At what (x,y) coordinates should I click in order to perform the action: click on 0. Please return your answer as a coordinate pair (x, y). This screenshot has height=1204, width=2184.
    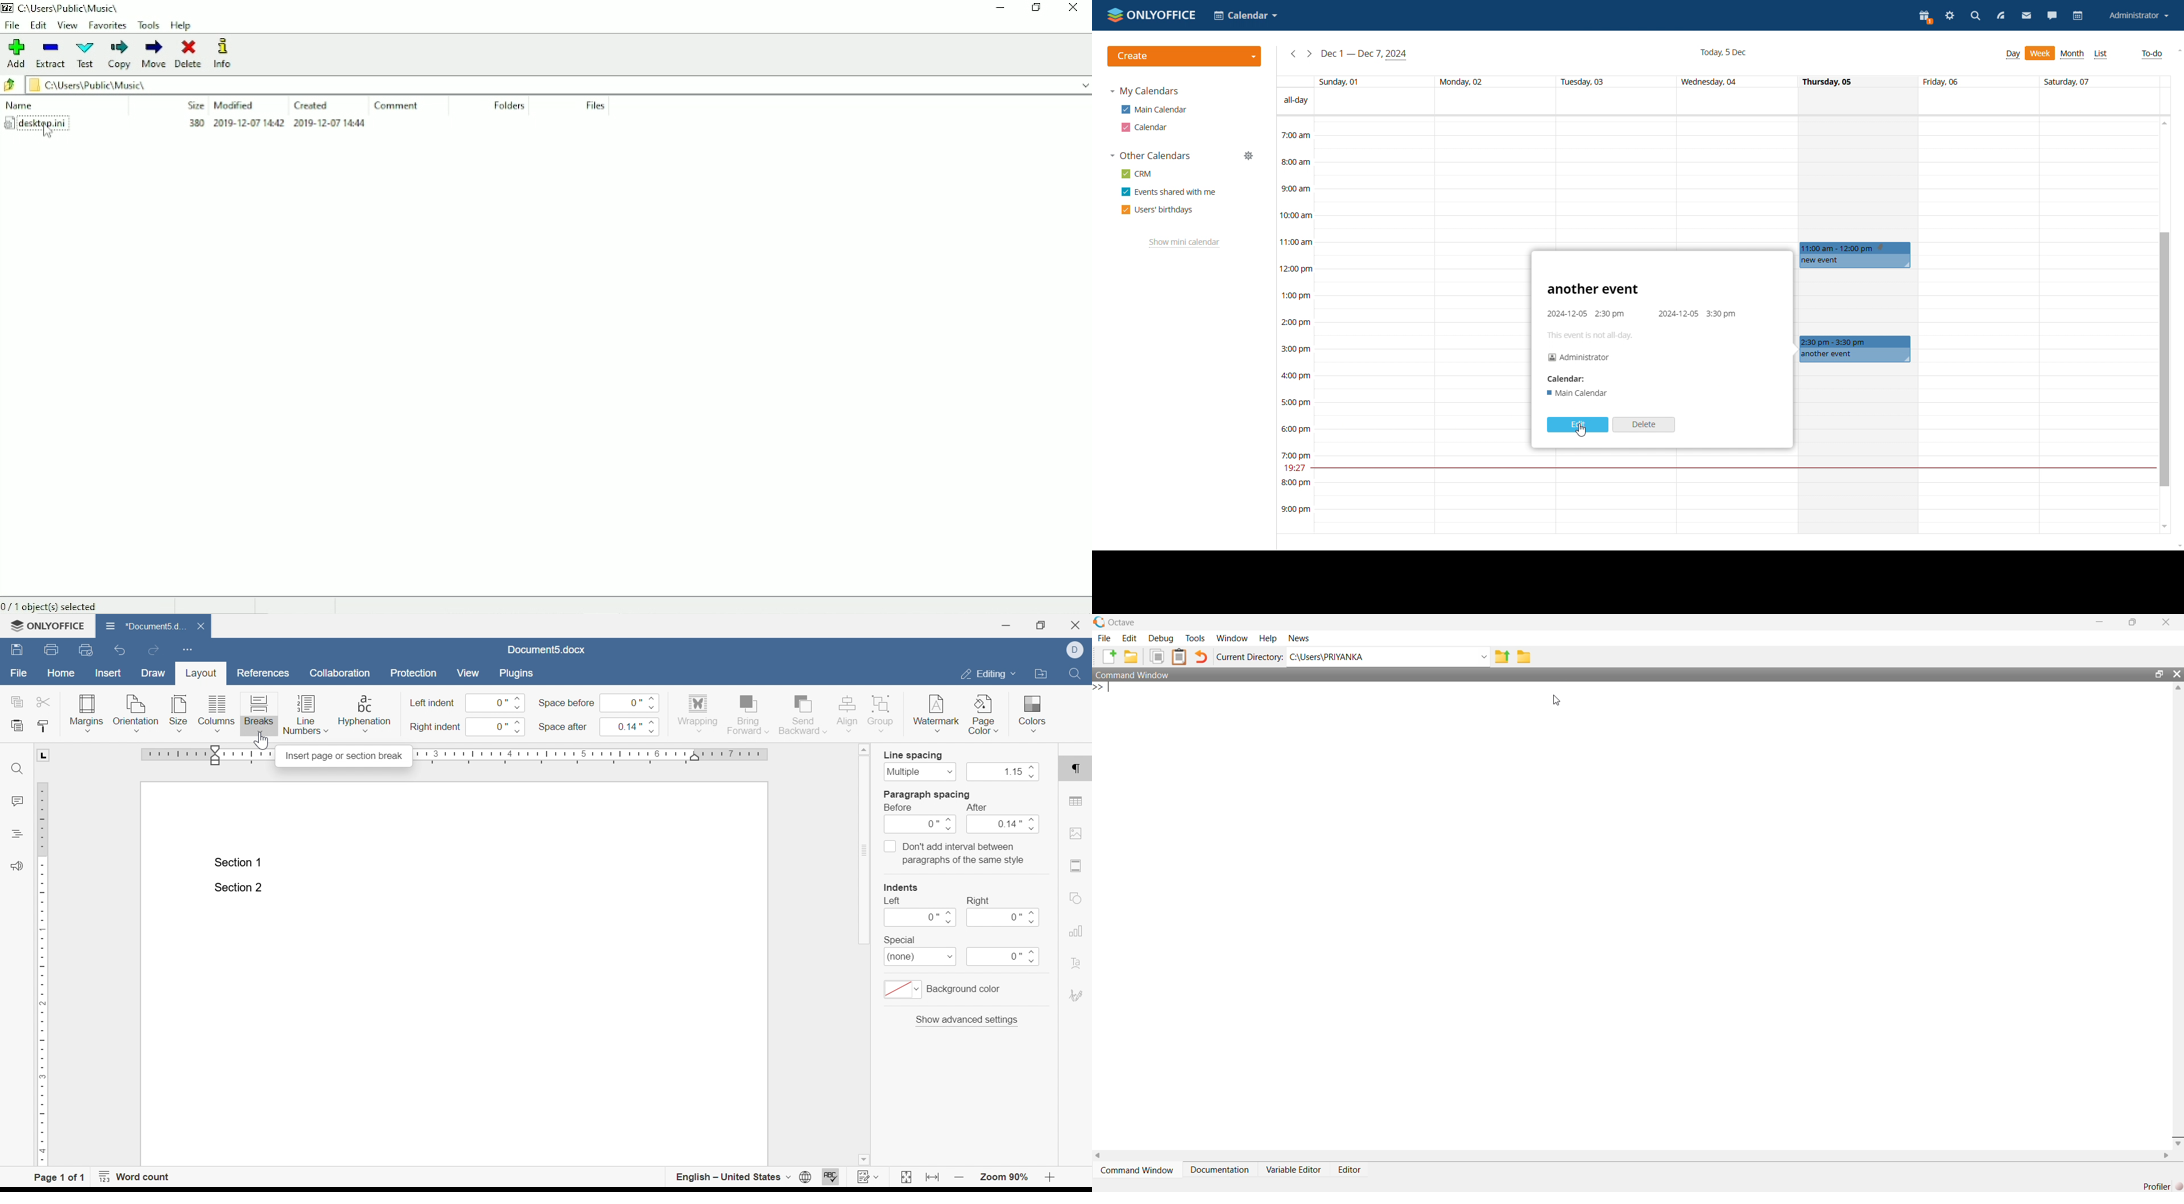
    Looking at the image, I should click on (499, 727).